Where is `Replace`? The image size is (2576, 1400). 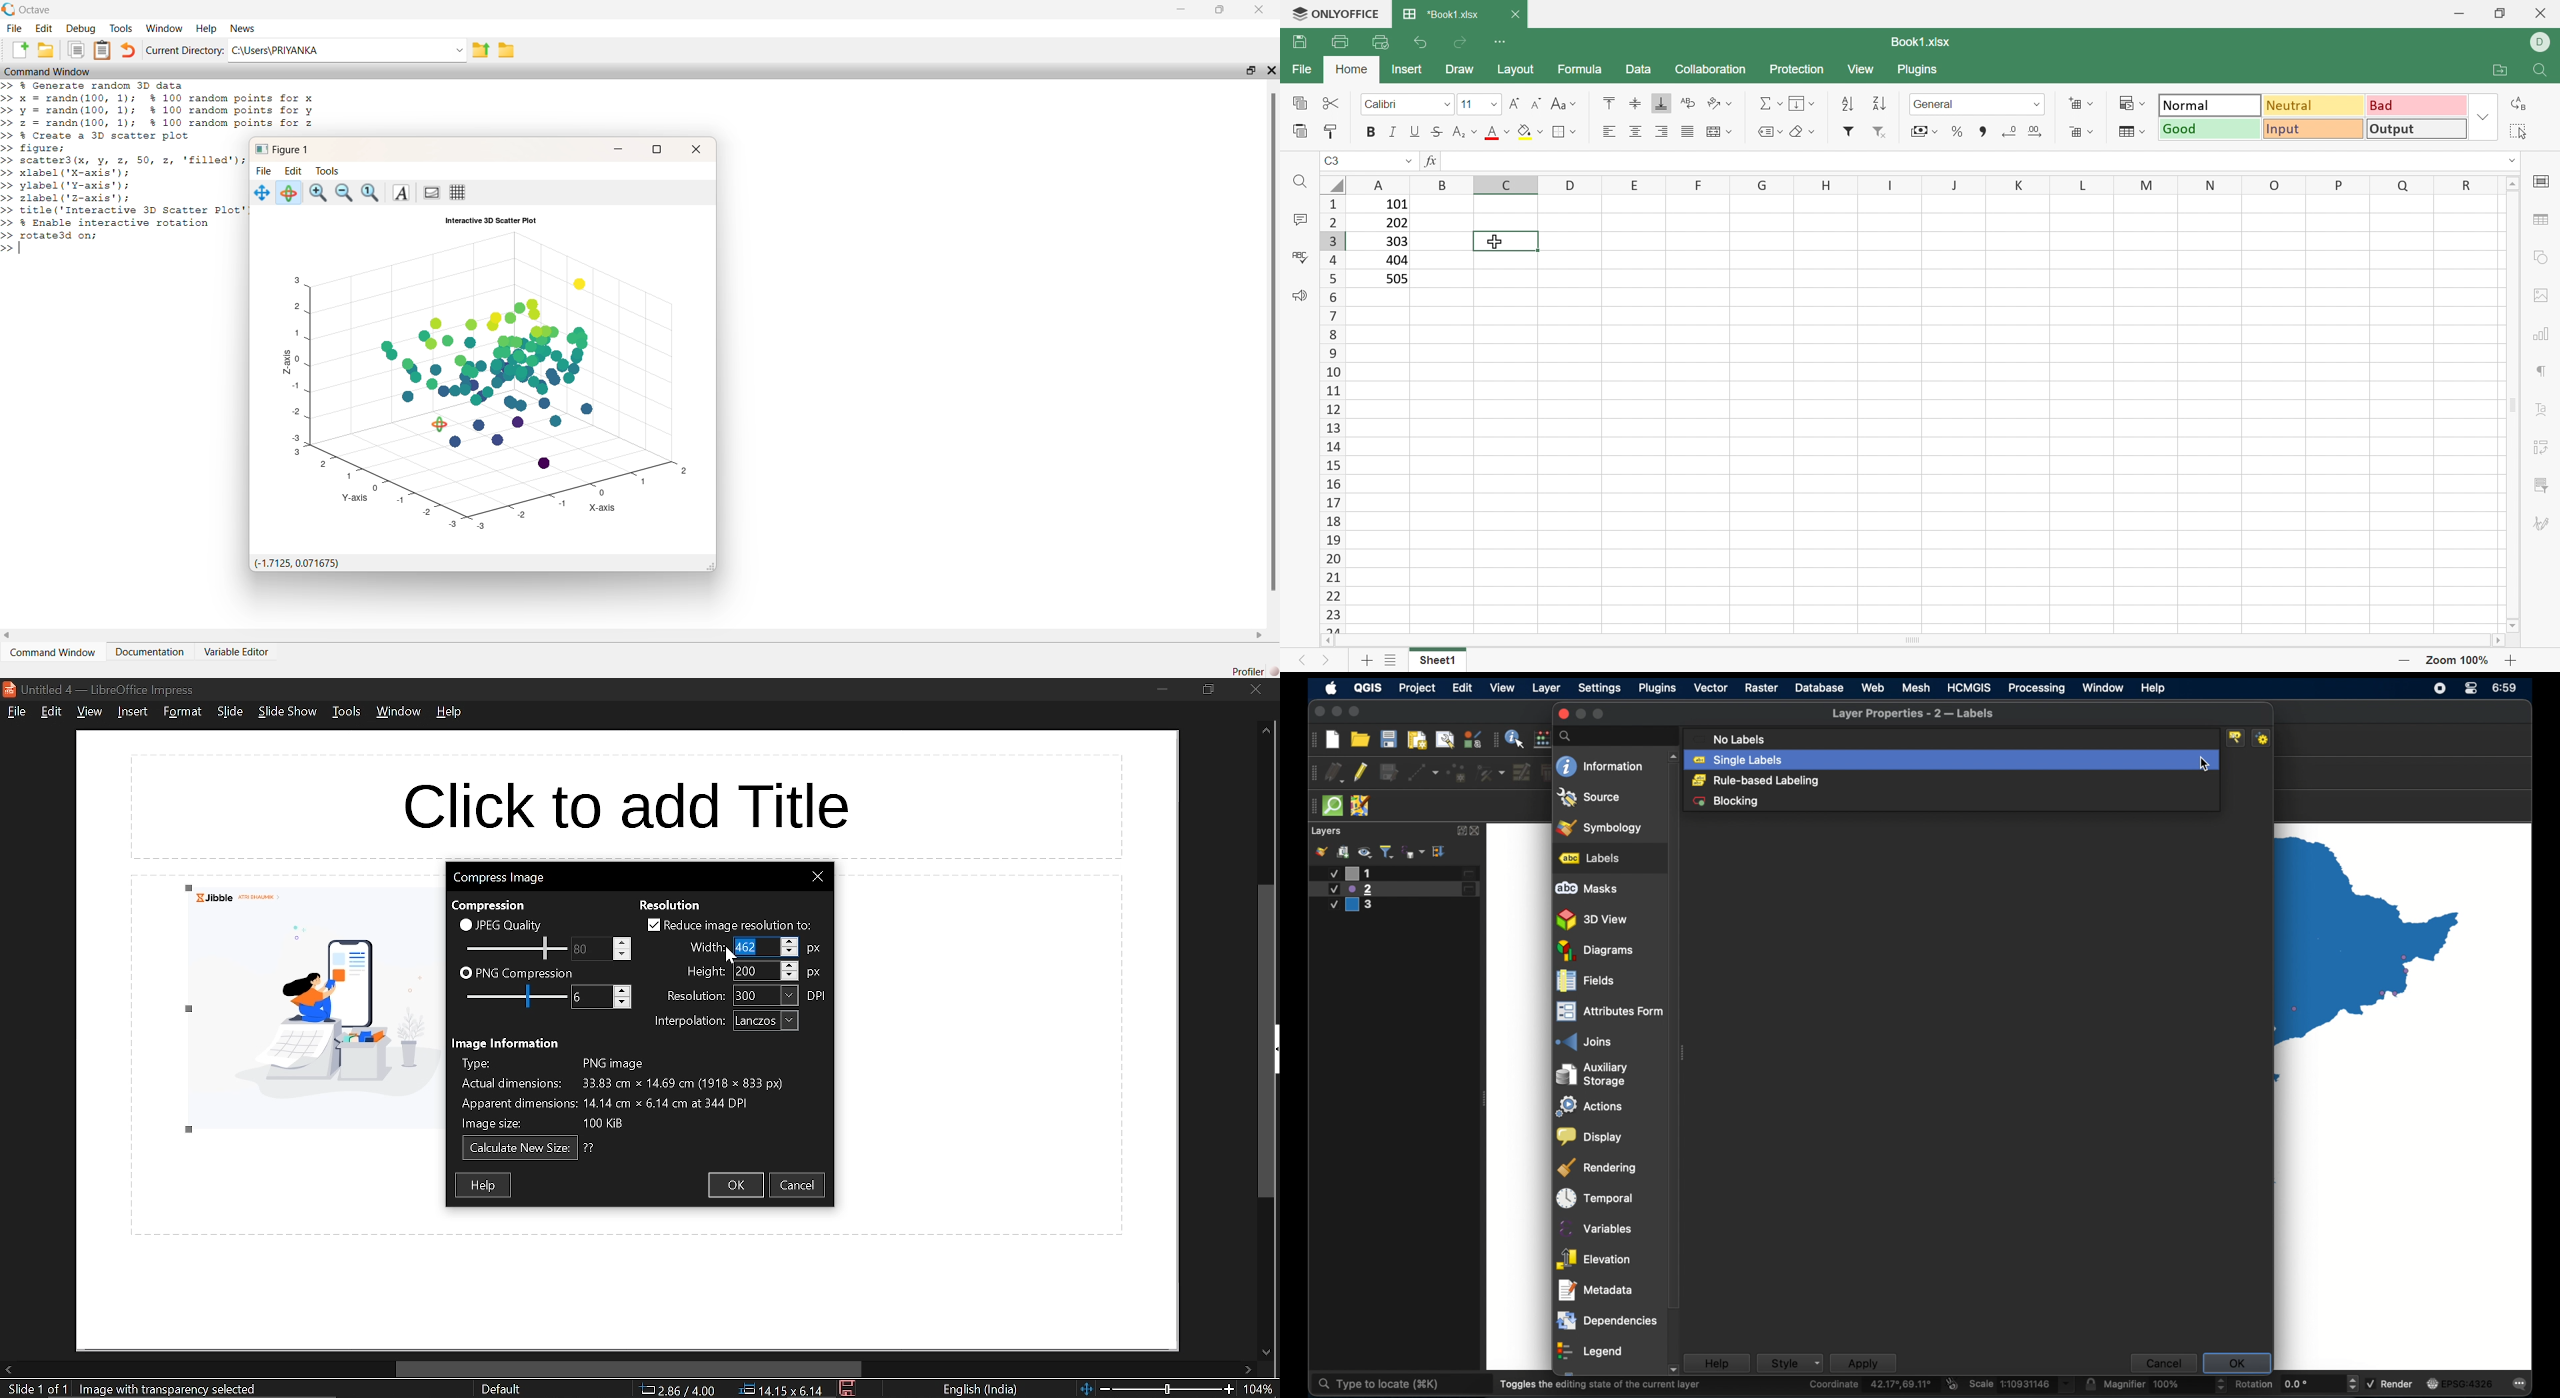
Replace is located at coordinates (2521, 103).